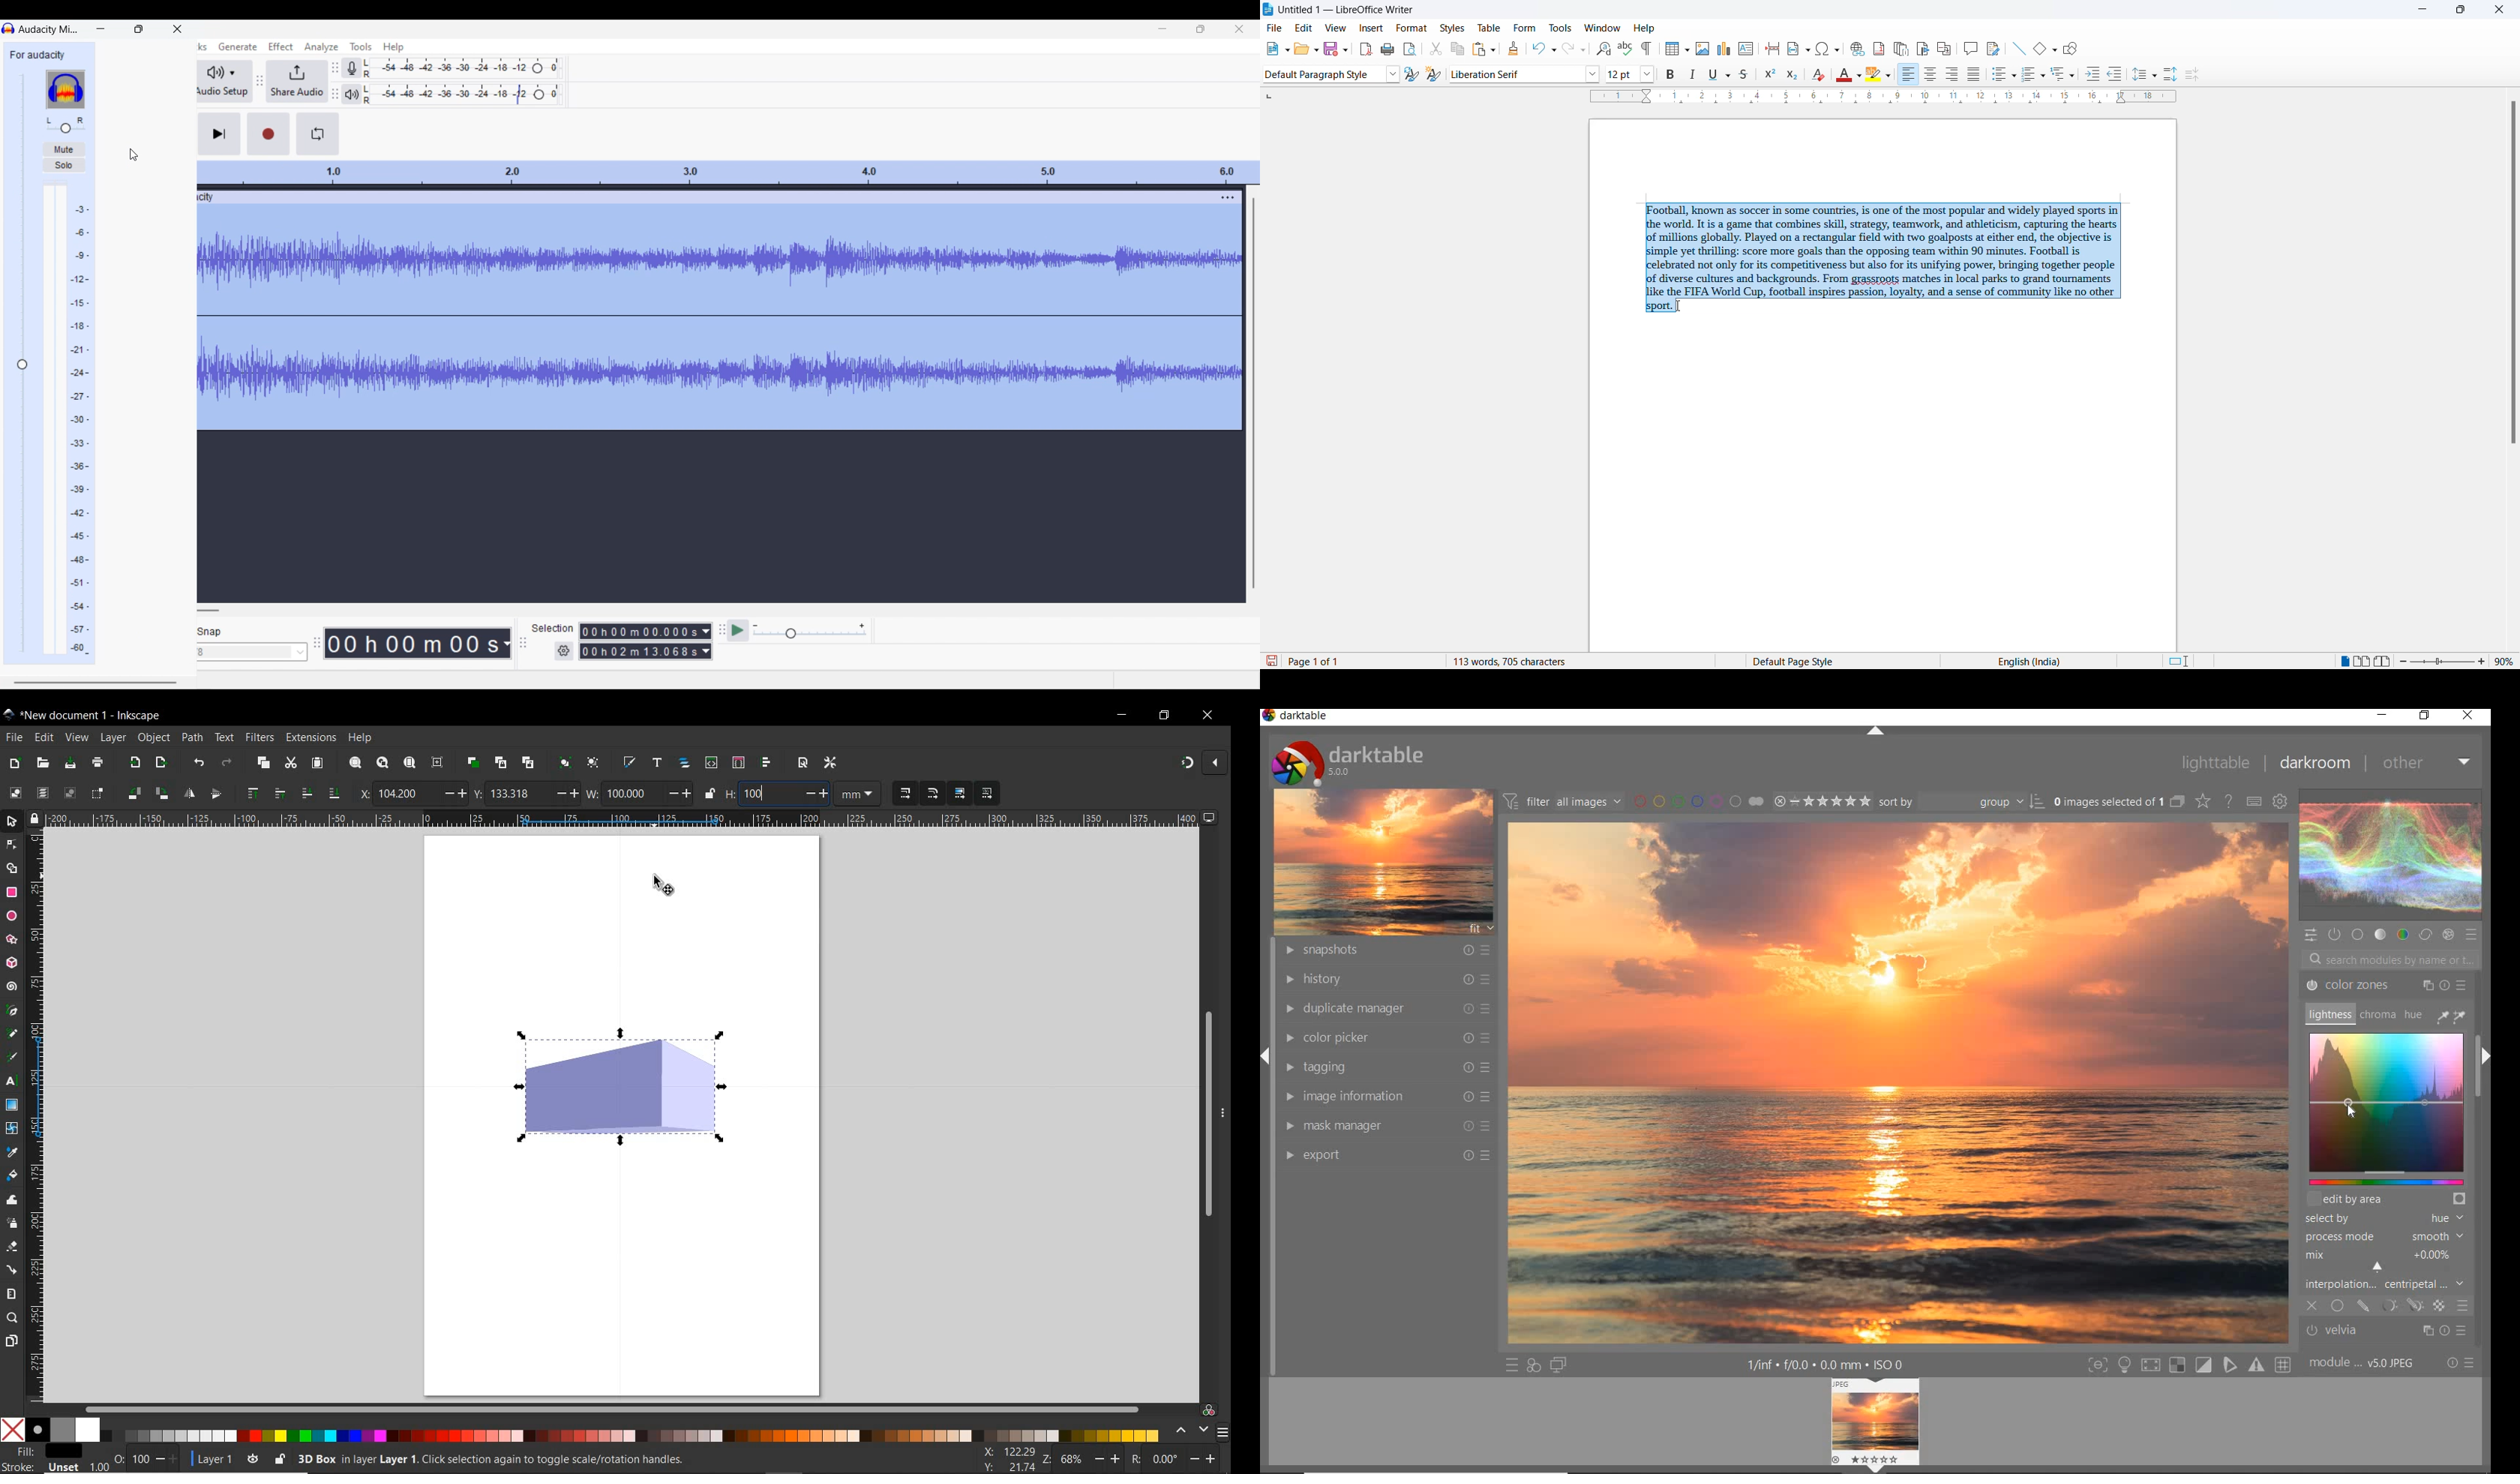  I want to click on fill and stroke, so click(43, 1459).